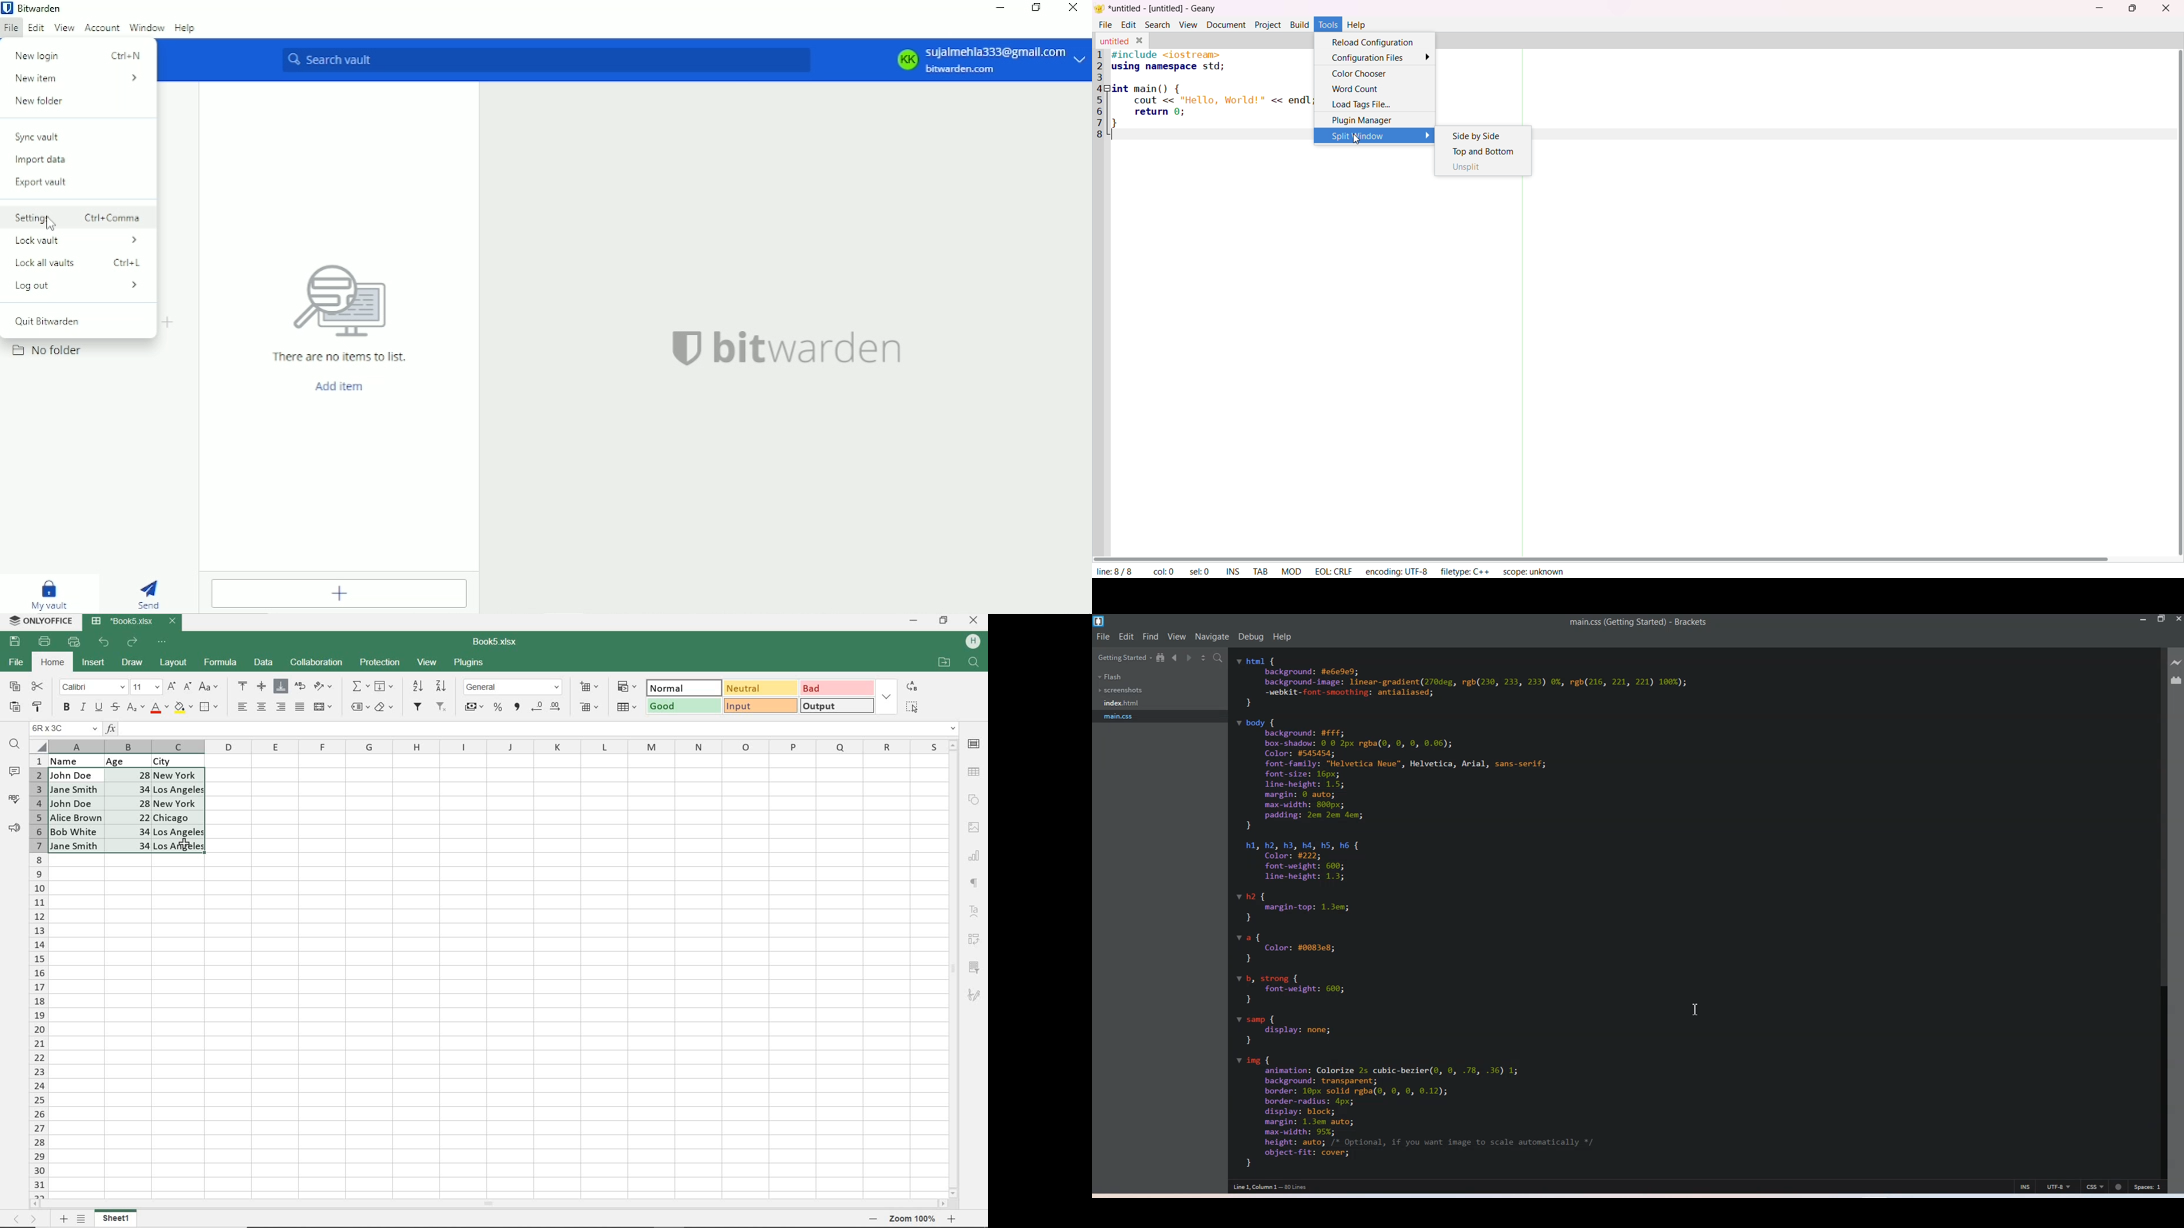  Describe the element at coordinates (1332, 572) in the screenshot. I see `EOL: CRLF` at that location.